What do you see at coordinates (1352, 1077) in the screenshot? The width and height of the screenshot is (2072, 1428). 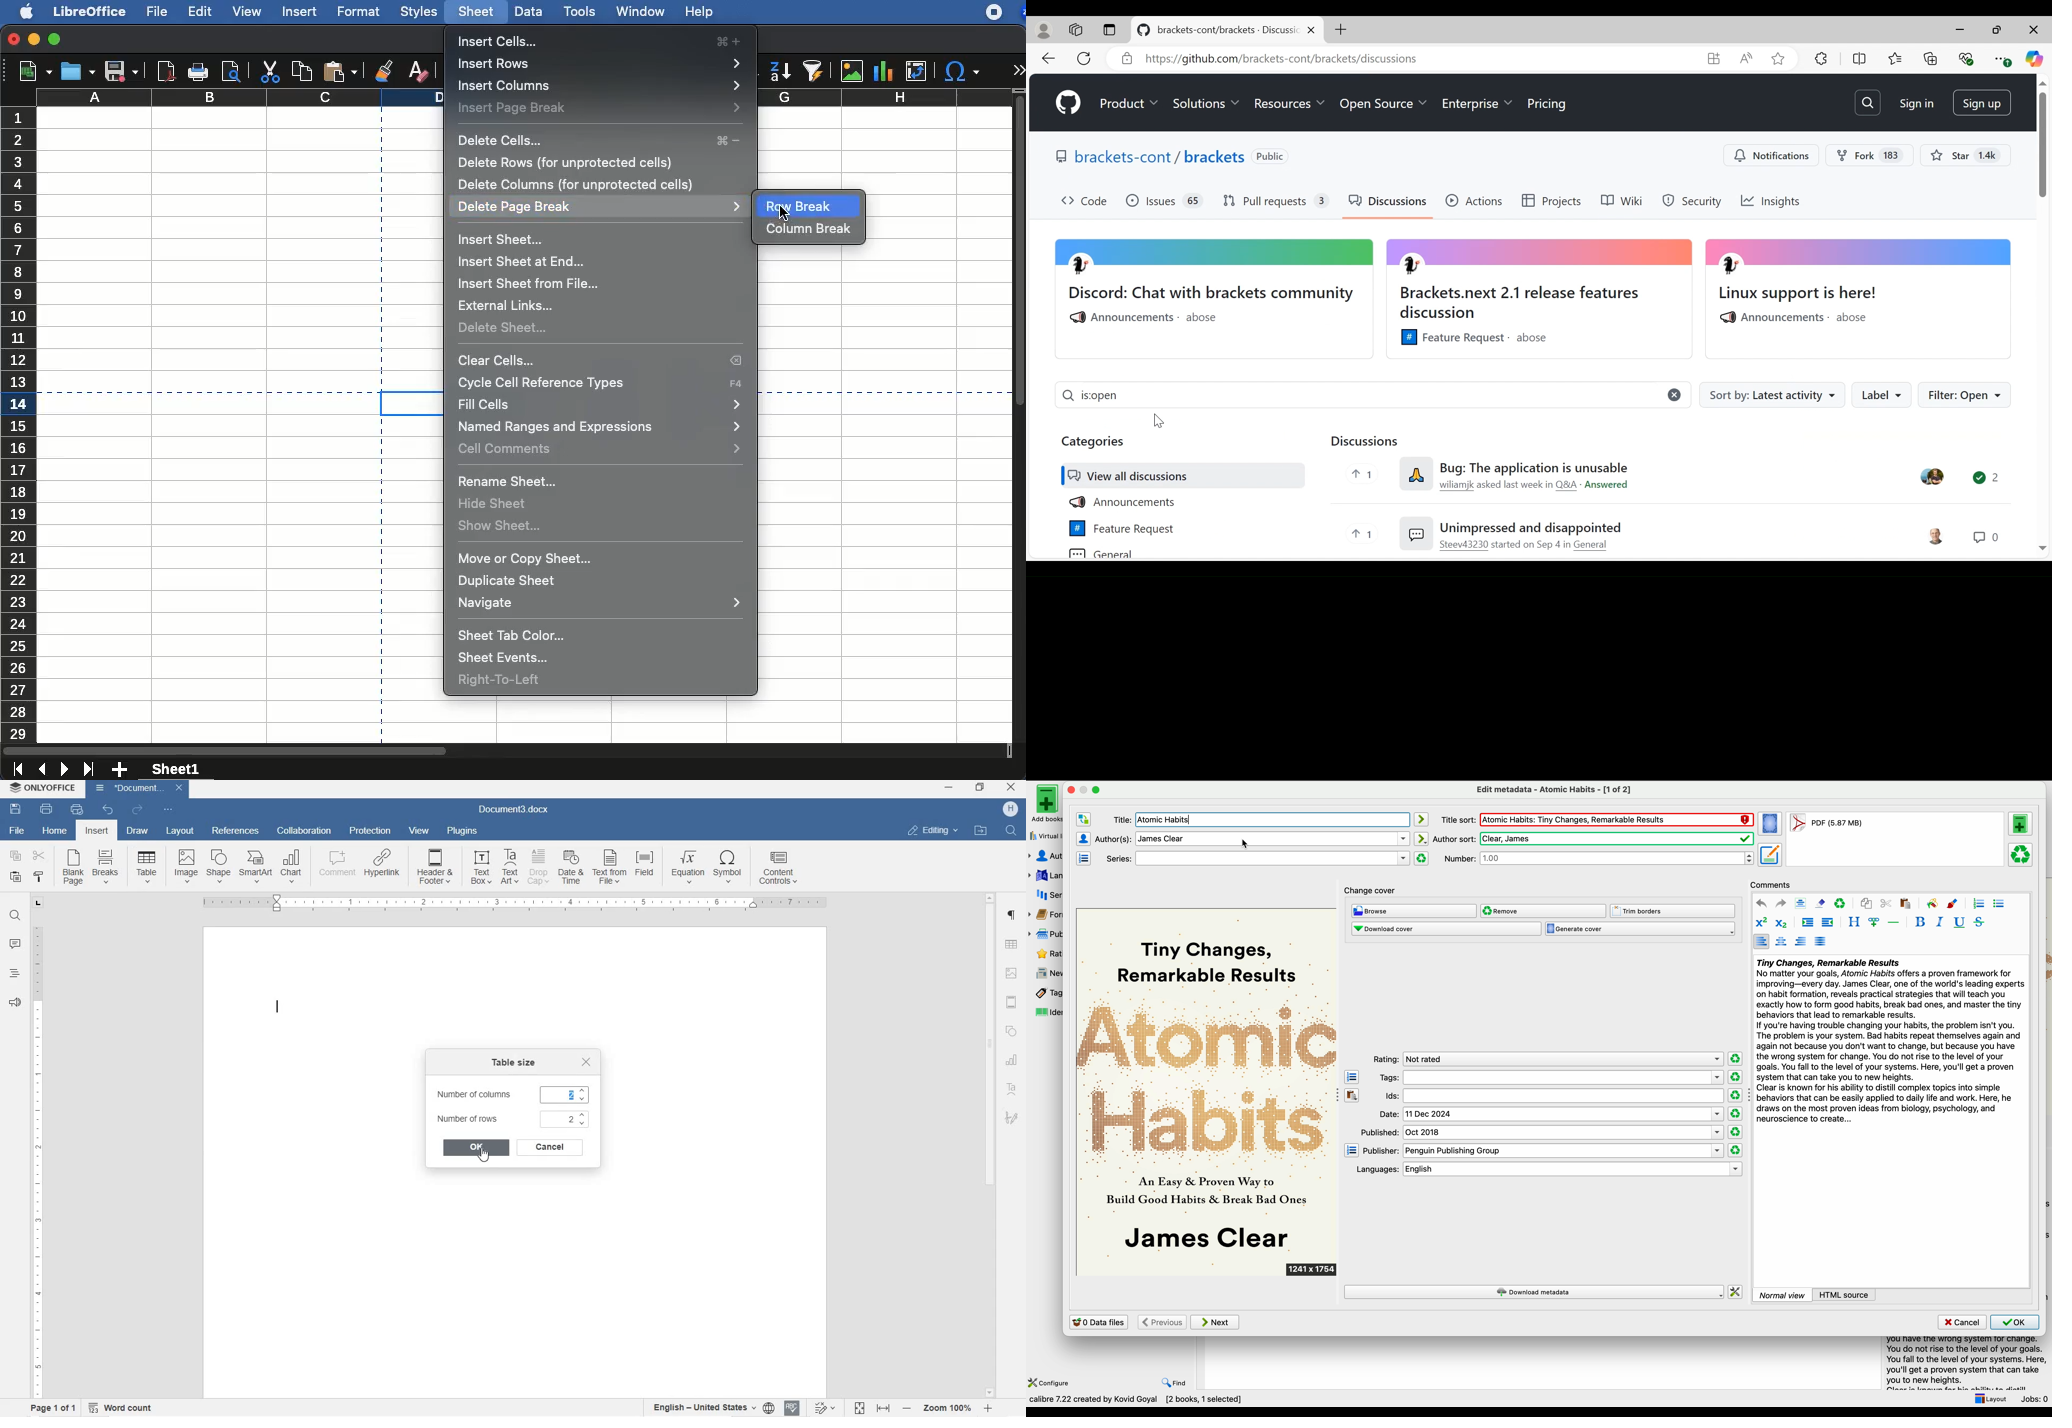 I see `open the tag editor` at bounding box center [1352, 1077].